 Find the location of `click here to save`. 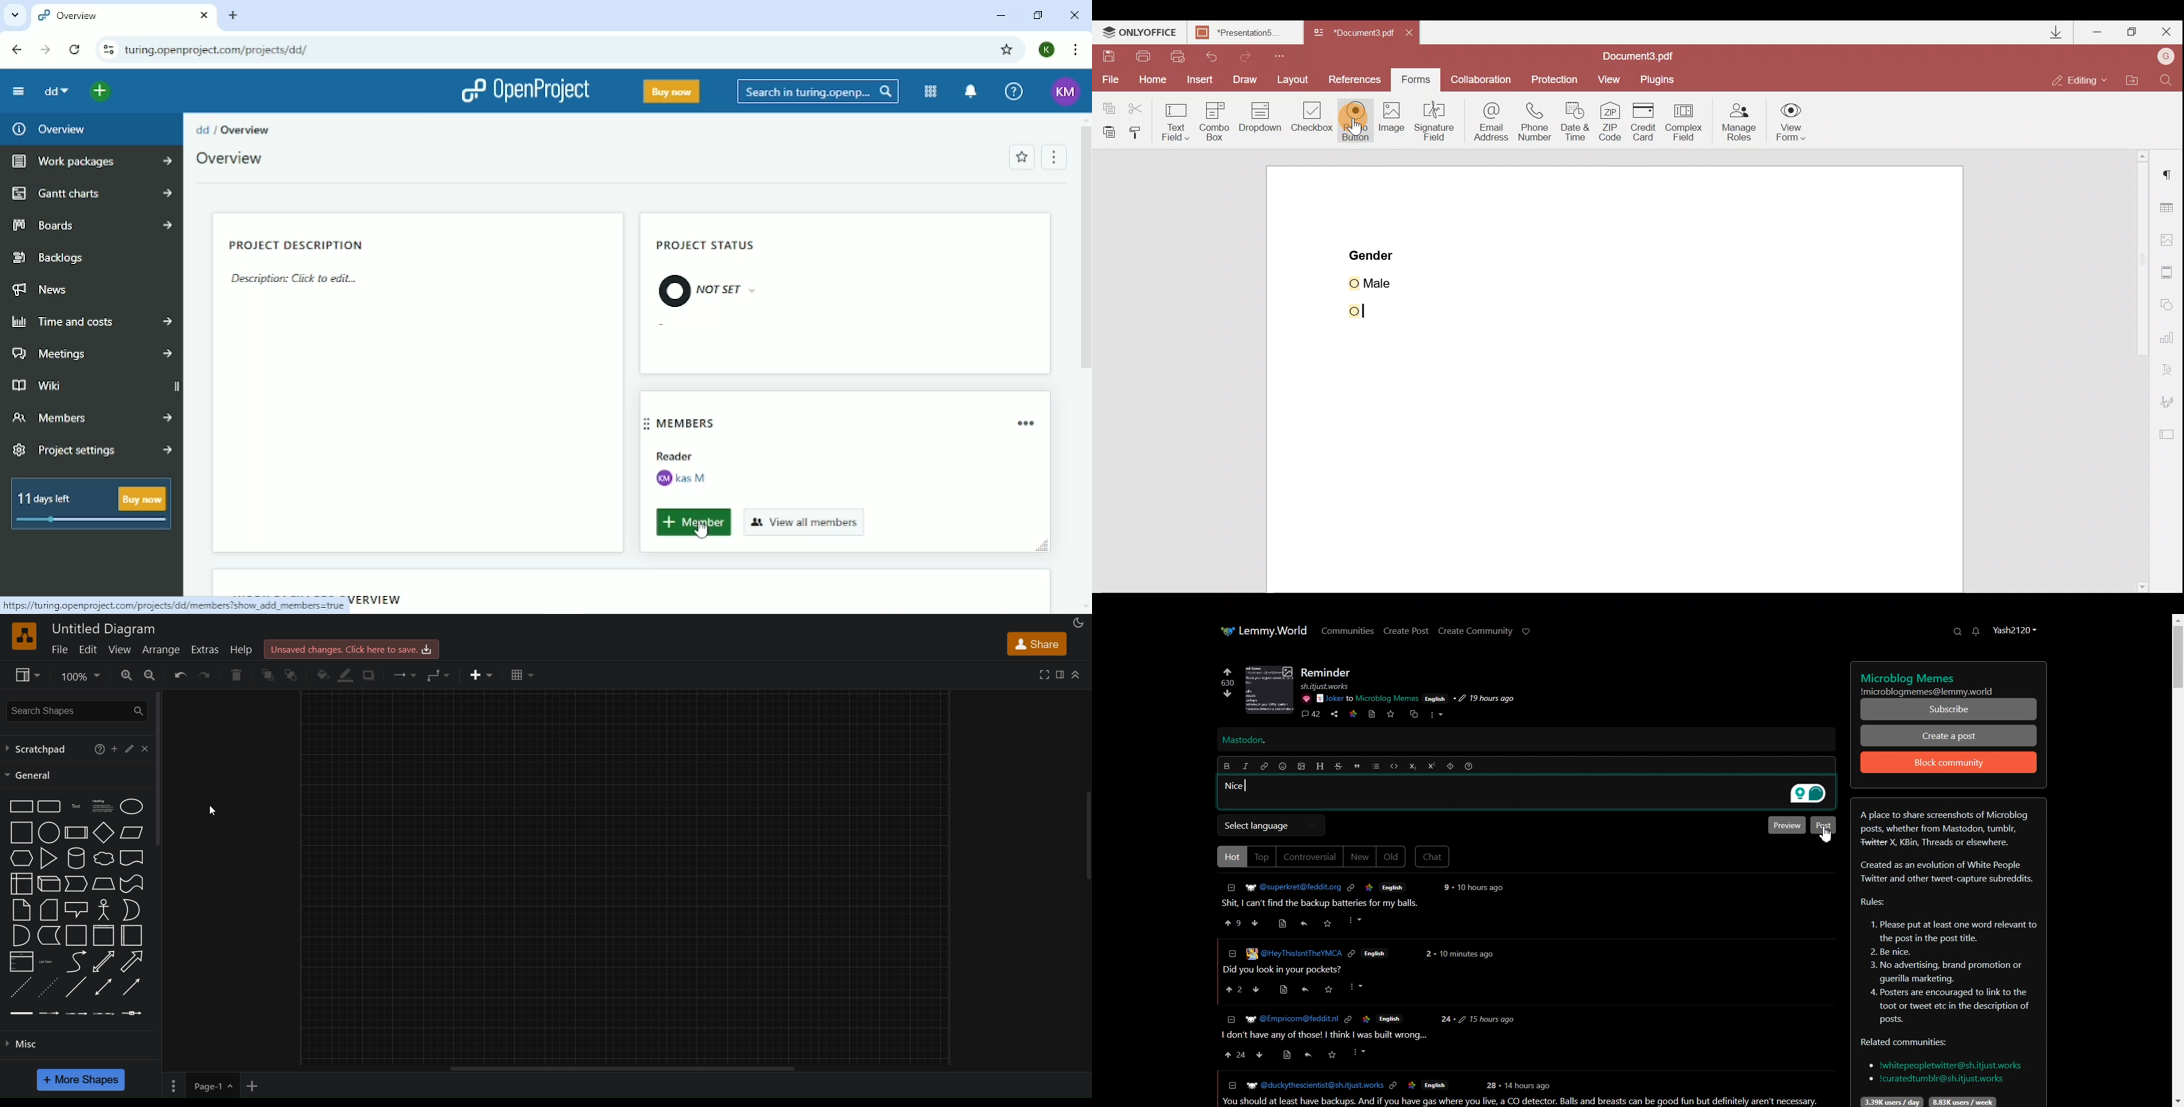

click here to save is located at coordinates (349, 649).